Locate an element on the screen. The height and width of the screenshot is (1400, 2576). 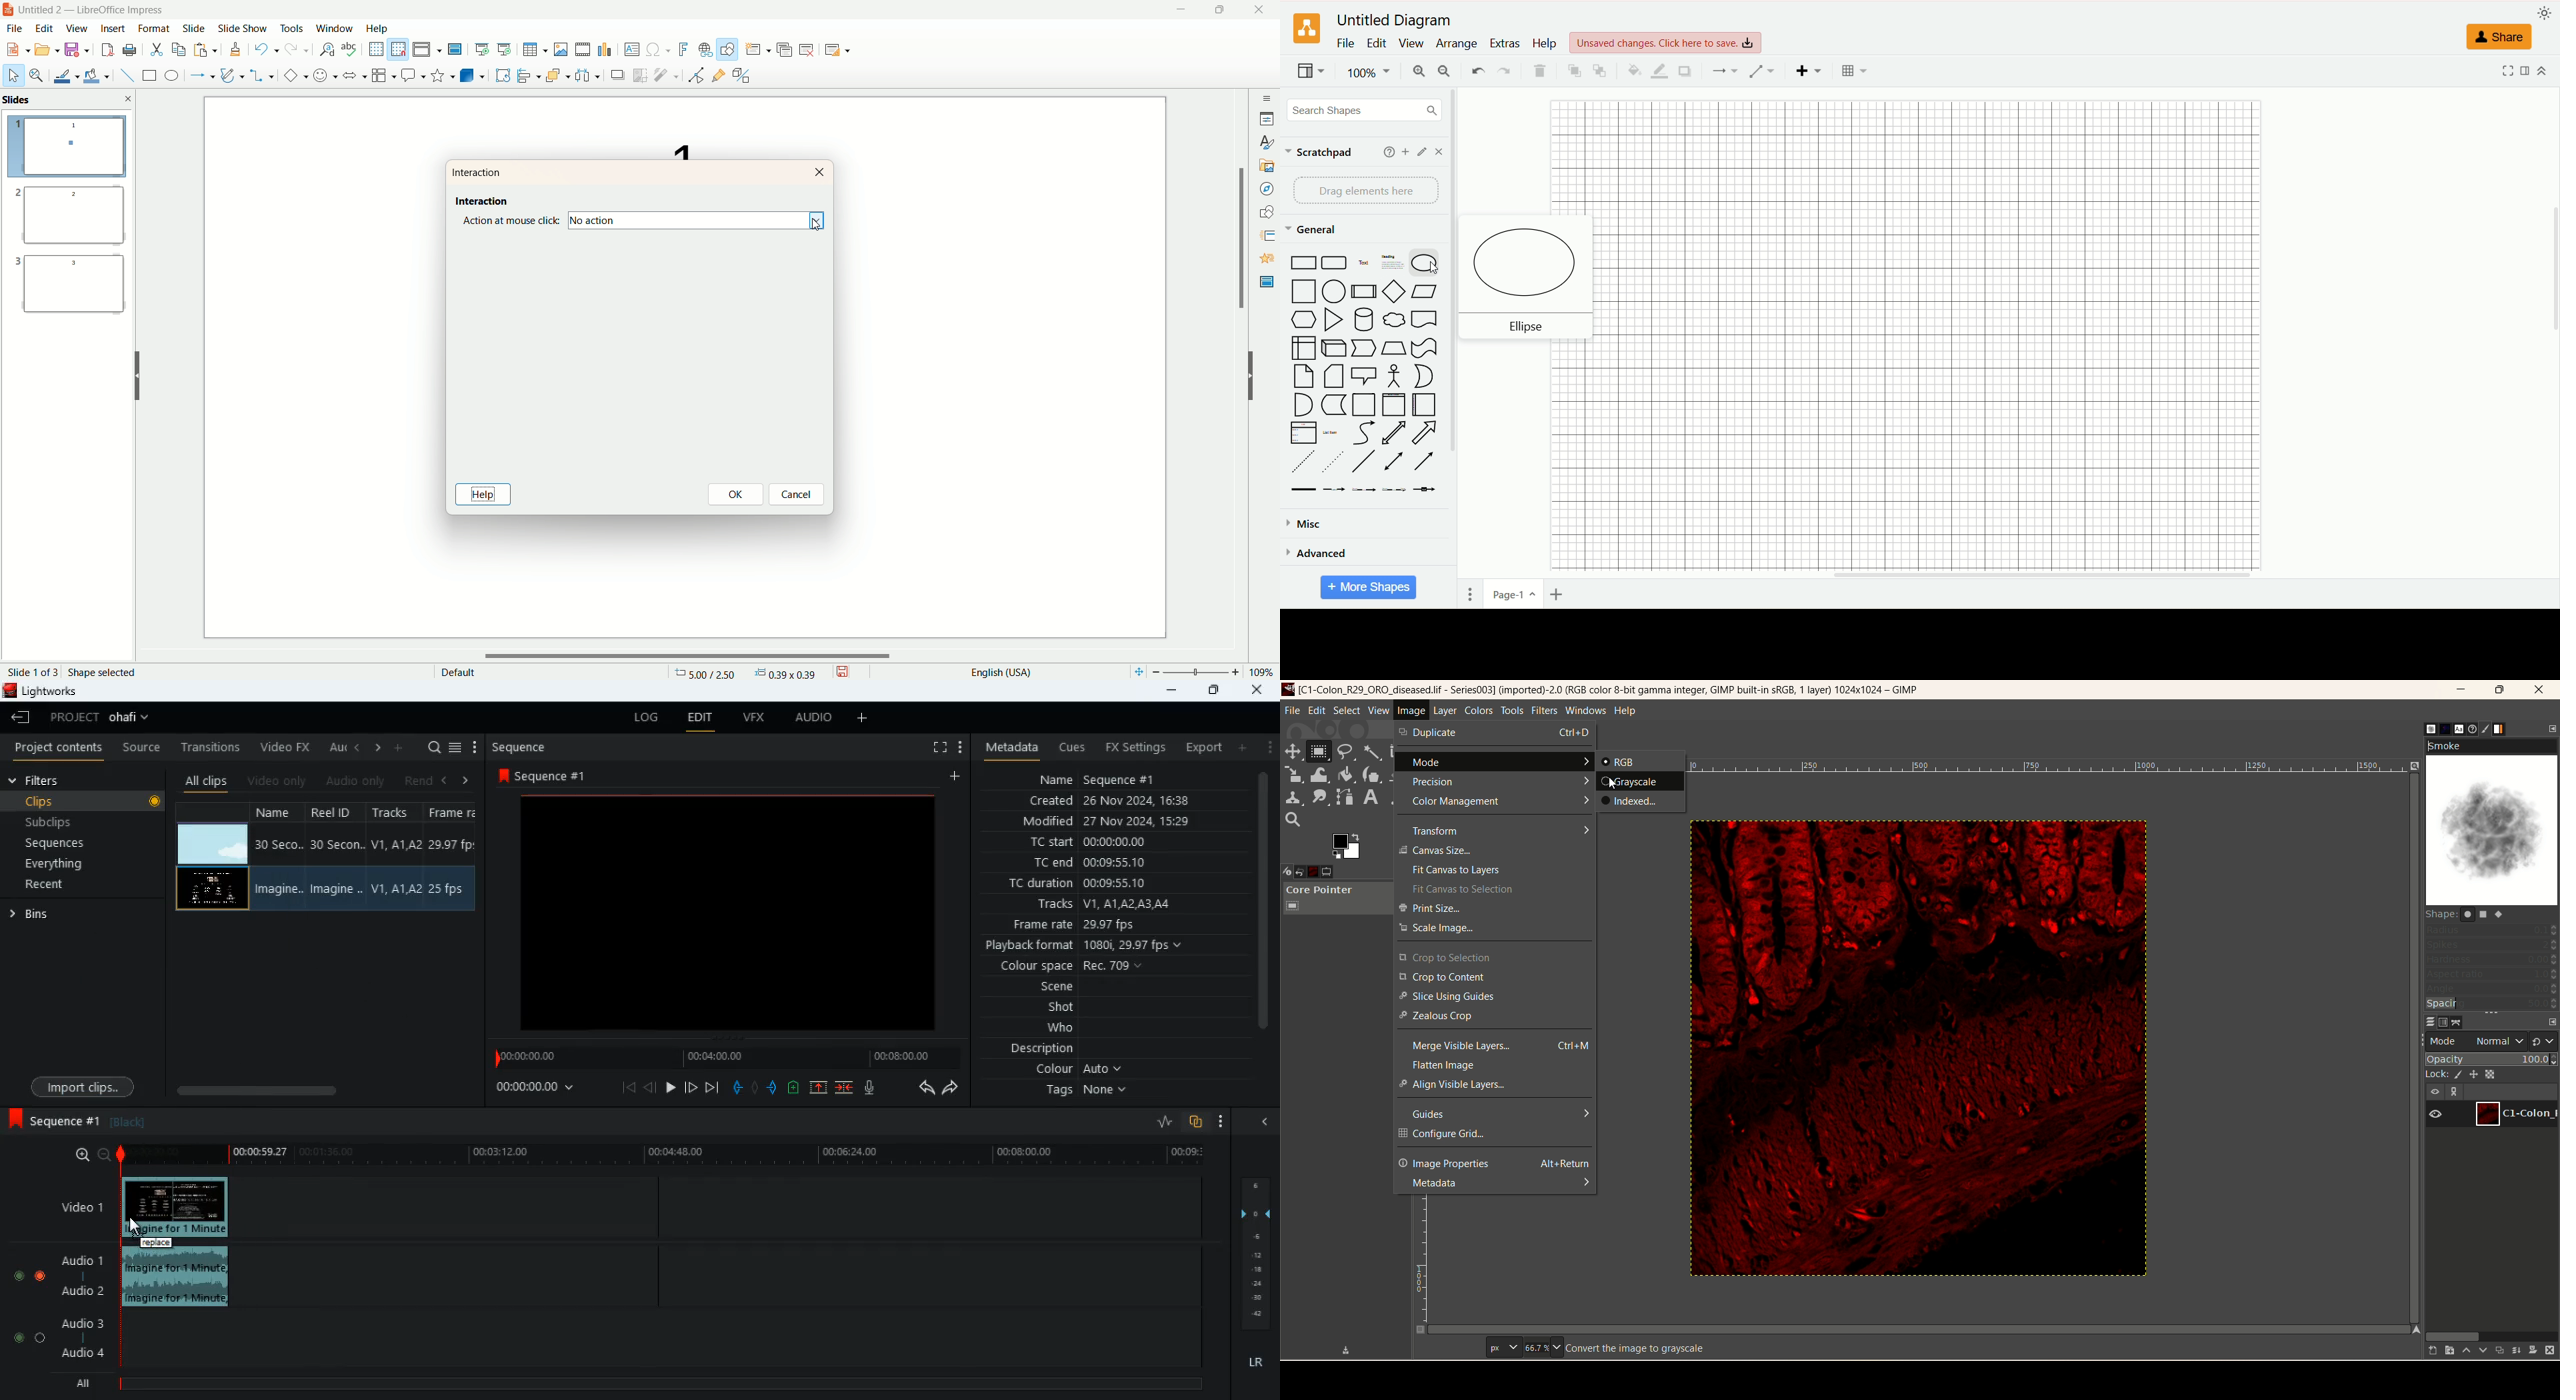
scratchpad is located at coordinates (1319, 155).